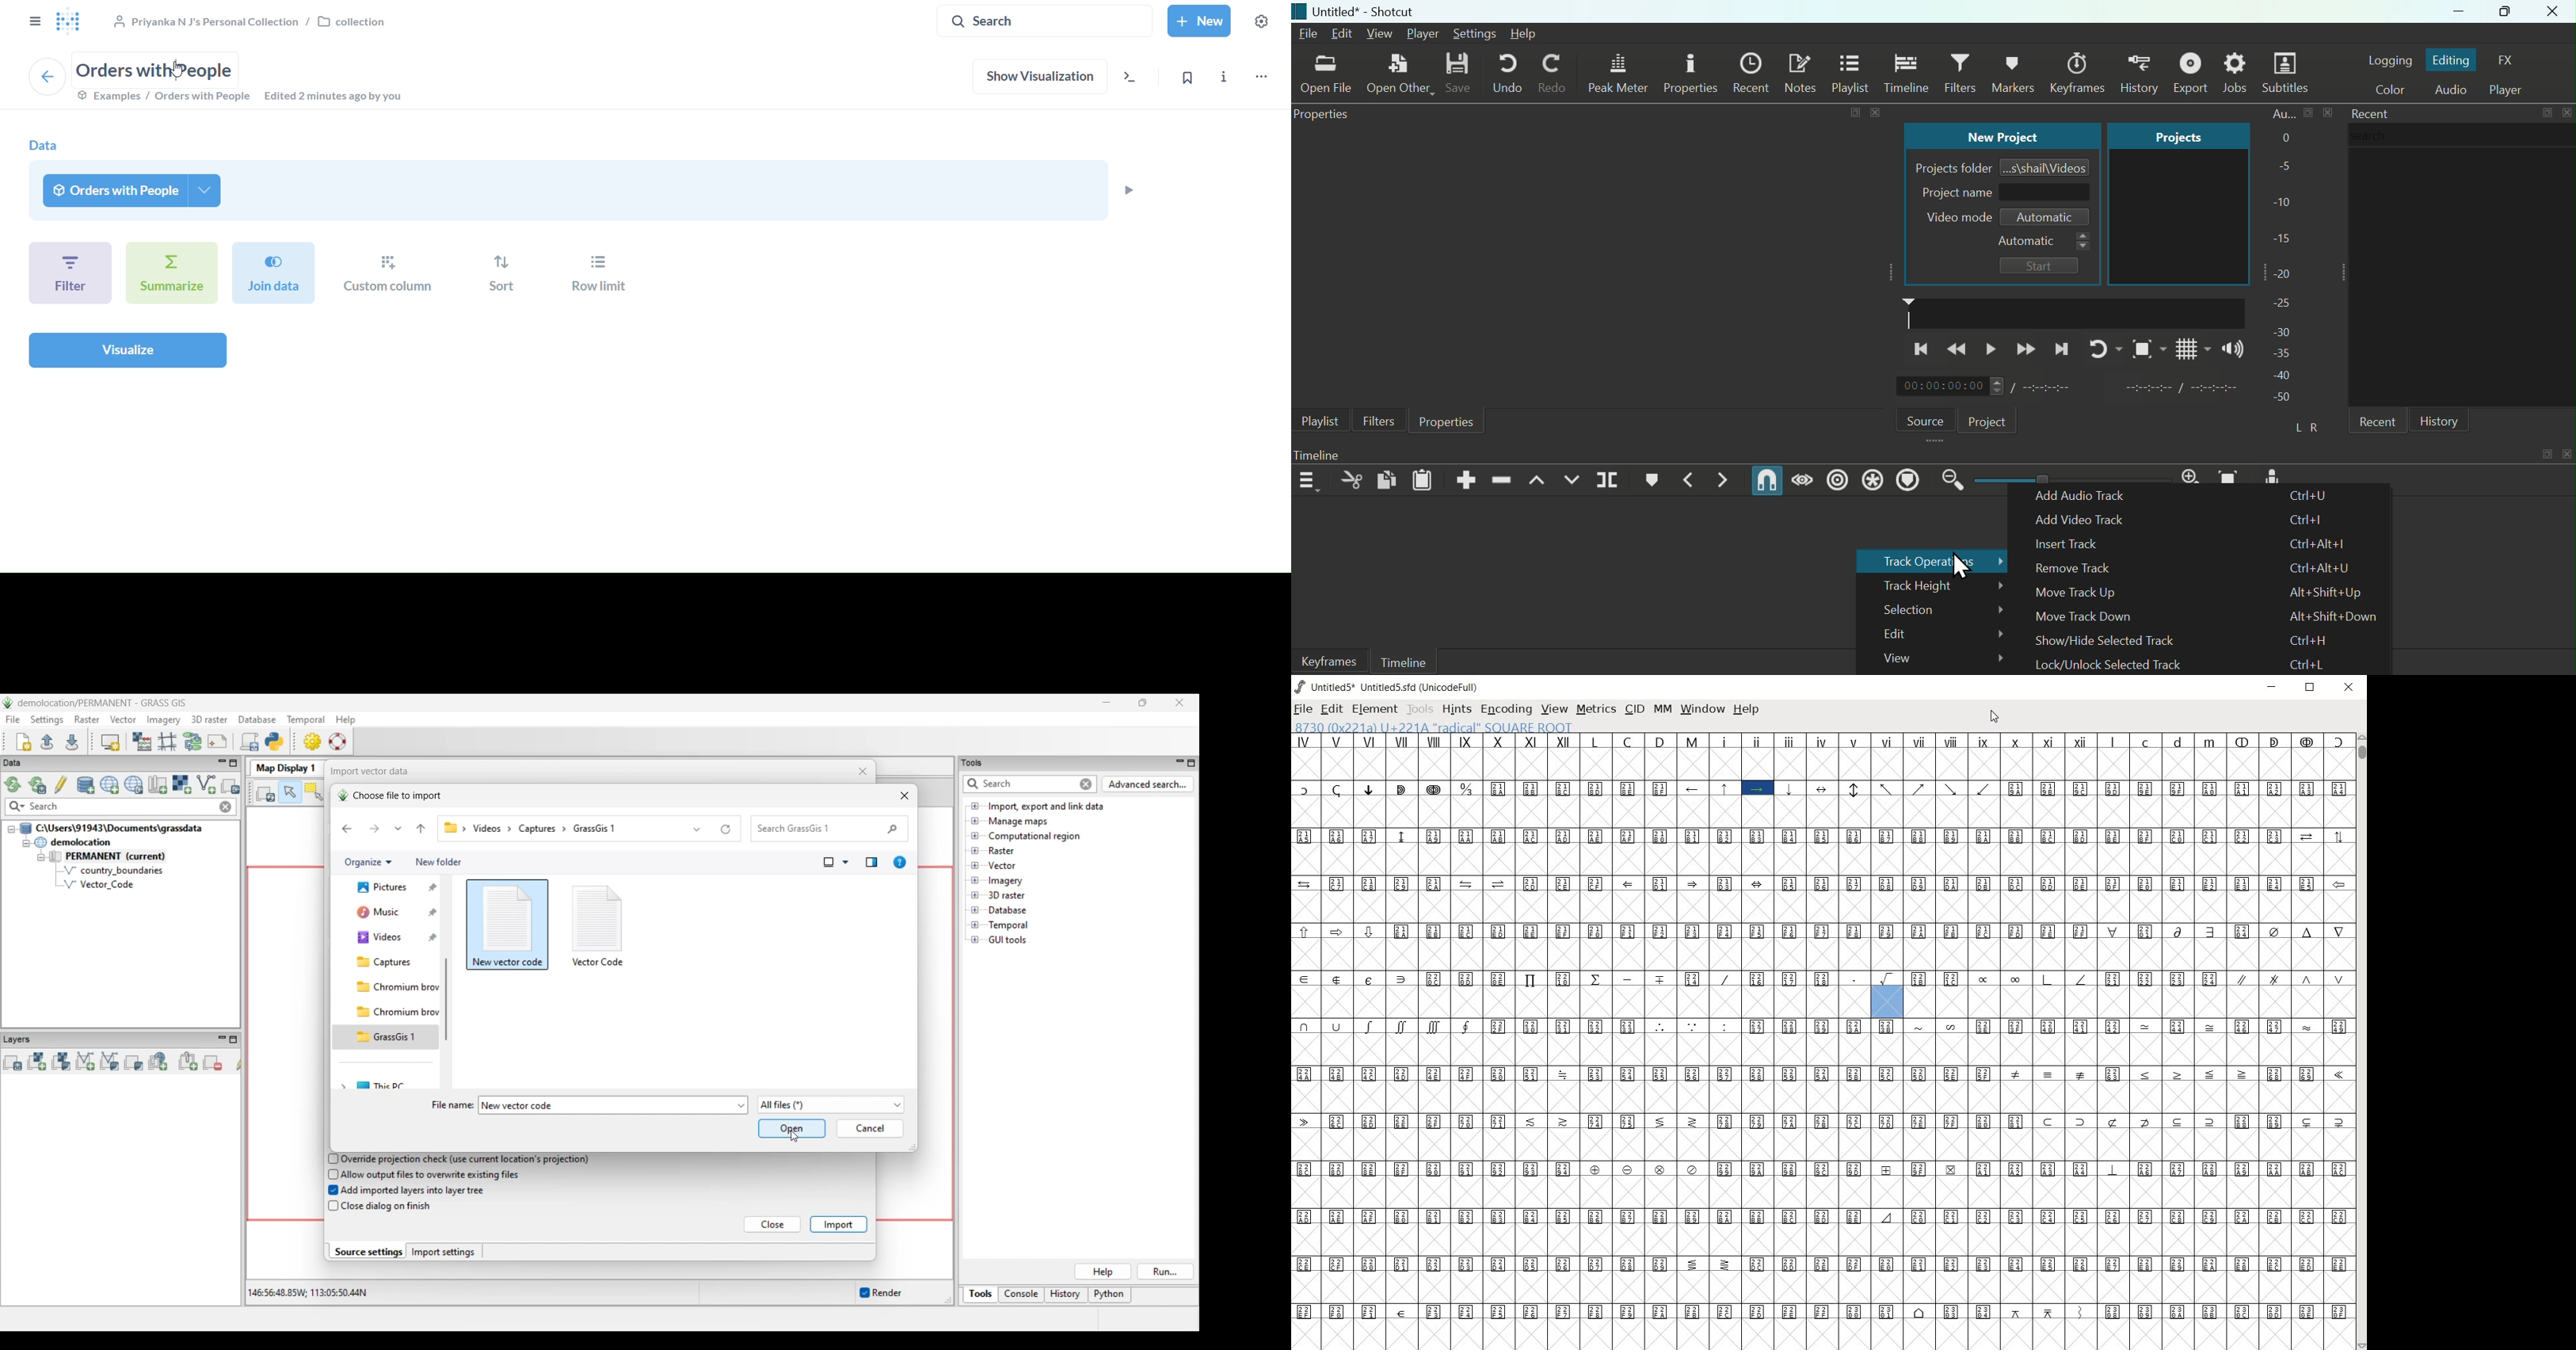 The height and width of the screenshot is (1372, 2576). What do you see at coordinates (2054, 386) in the screenshot?
I see `total duration` at bounding box center [2054, 386].